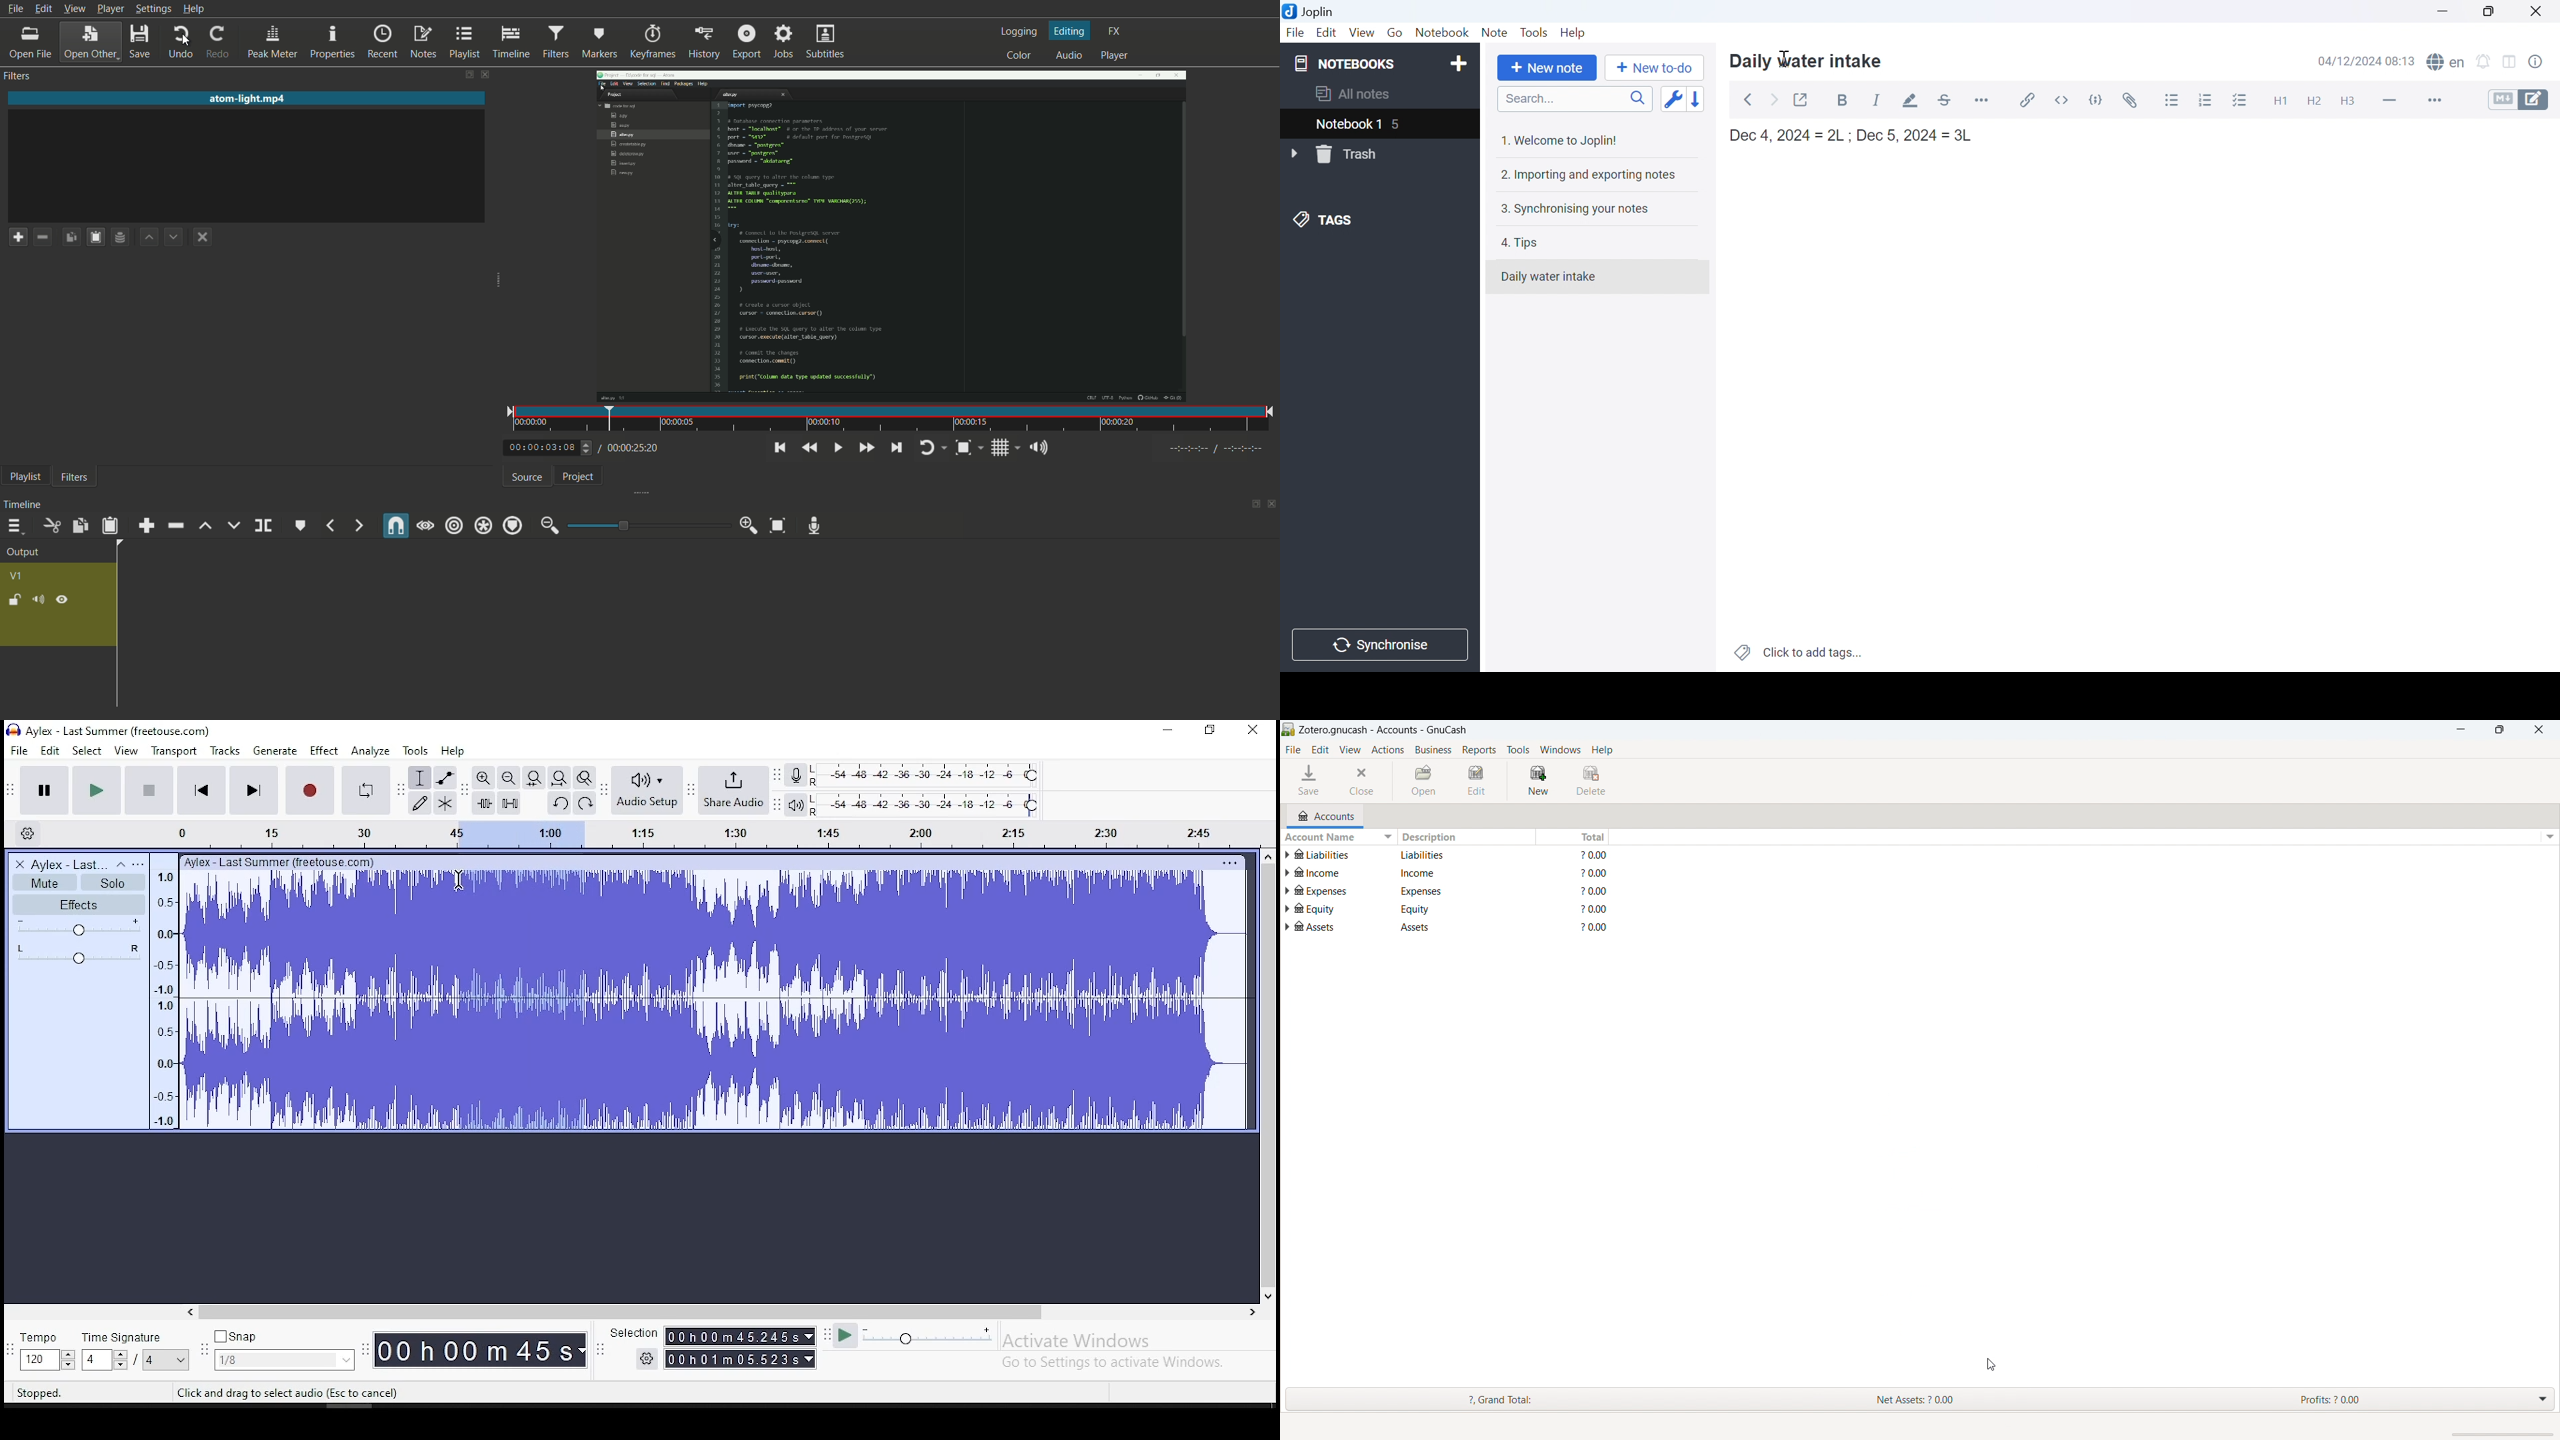  What do you see at coordinates (1547, 69) in the screenshot?
I see `New note` at bounding box center [1547, 69].